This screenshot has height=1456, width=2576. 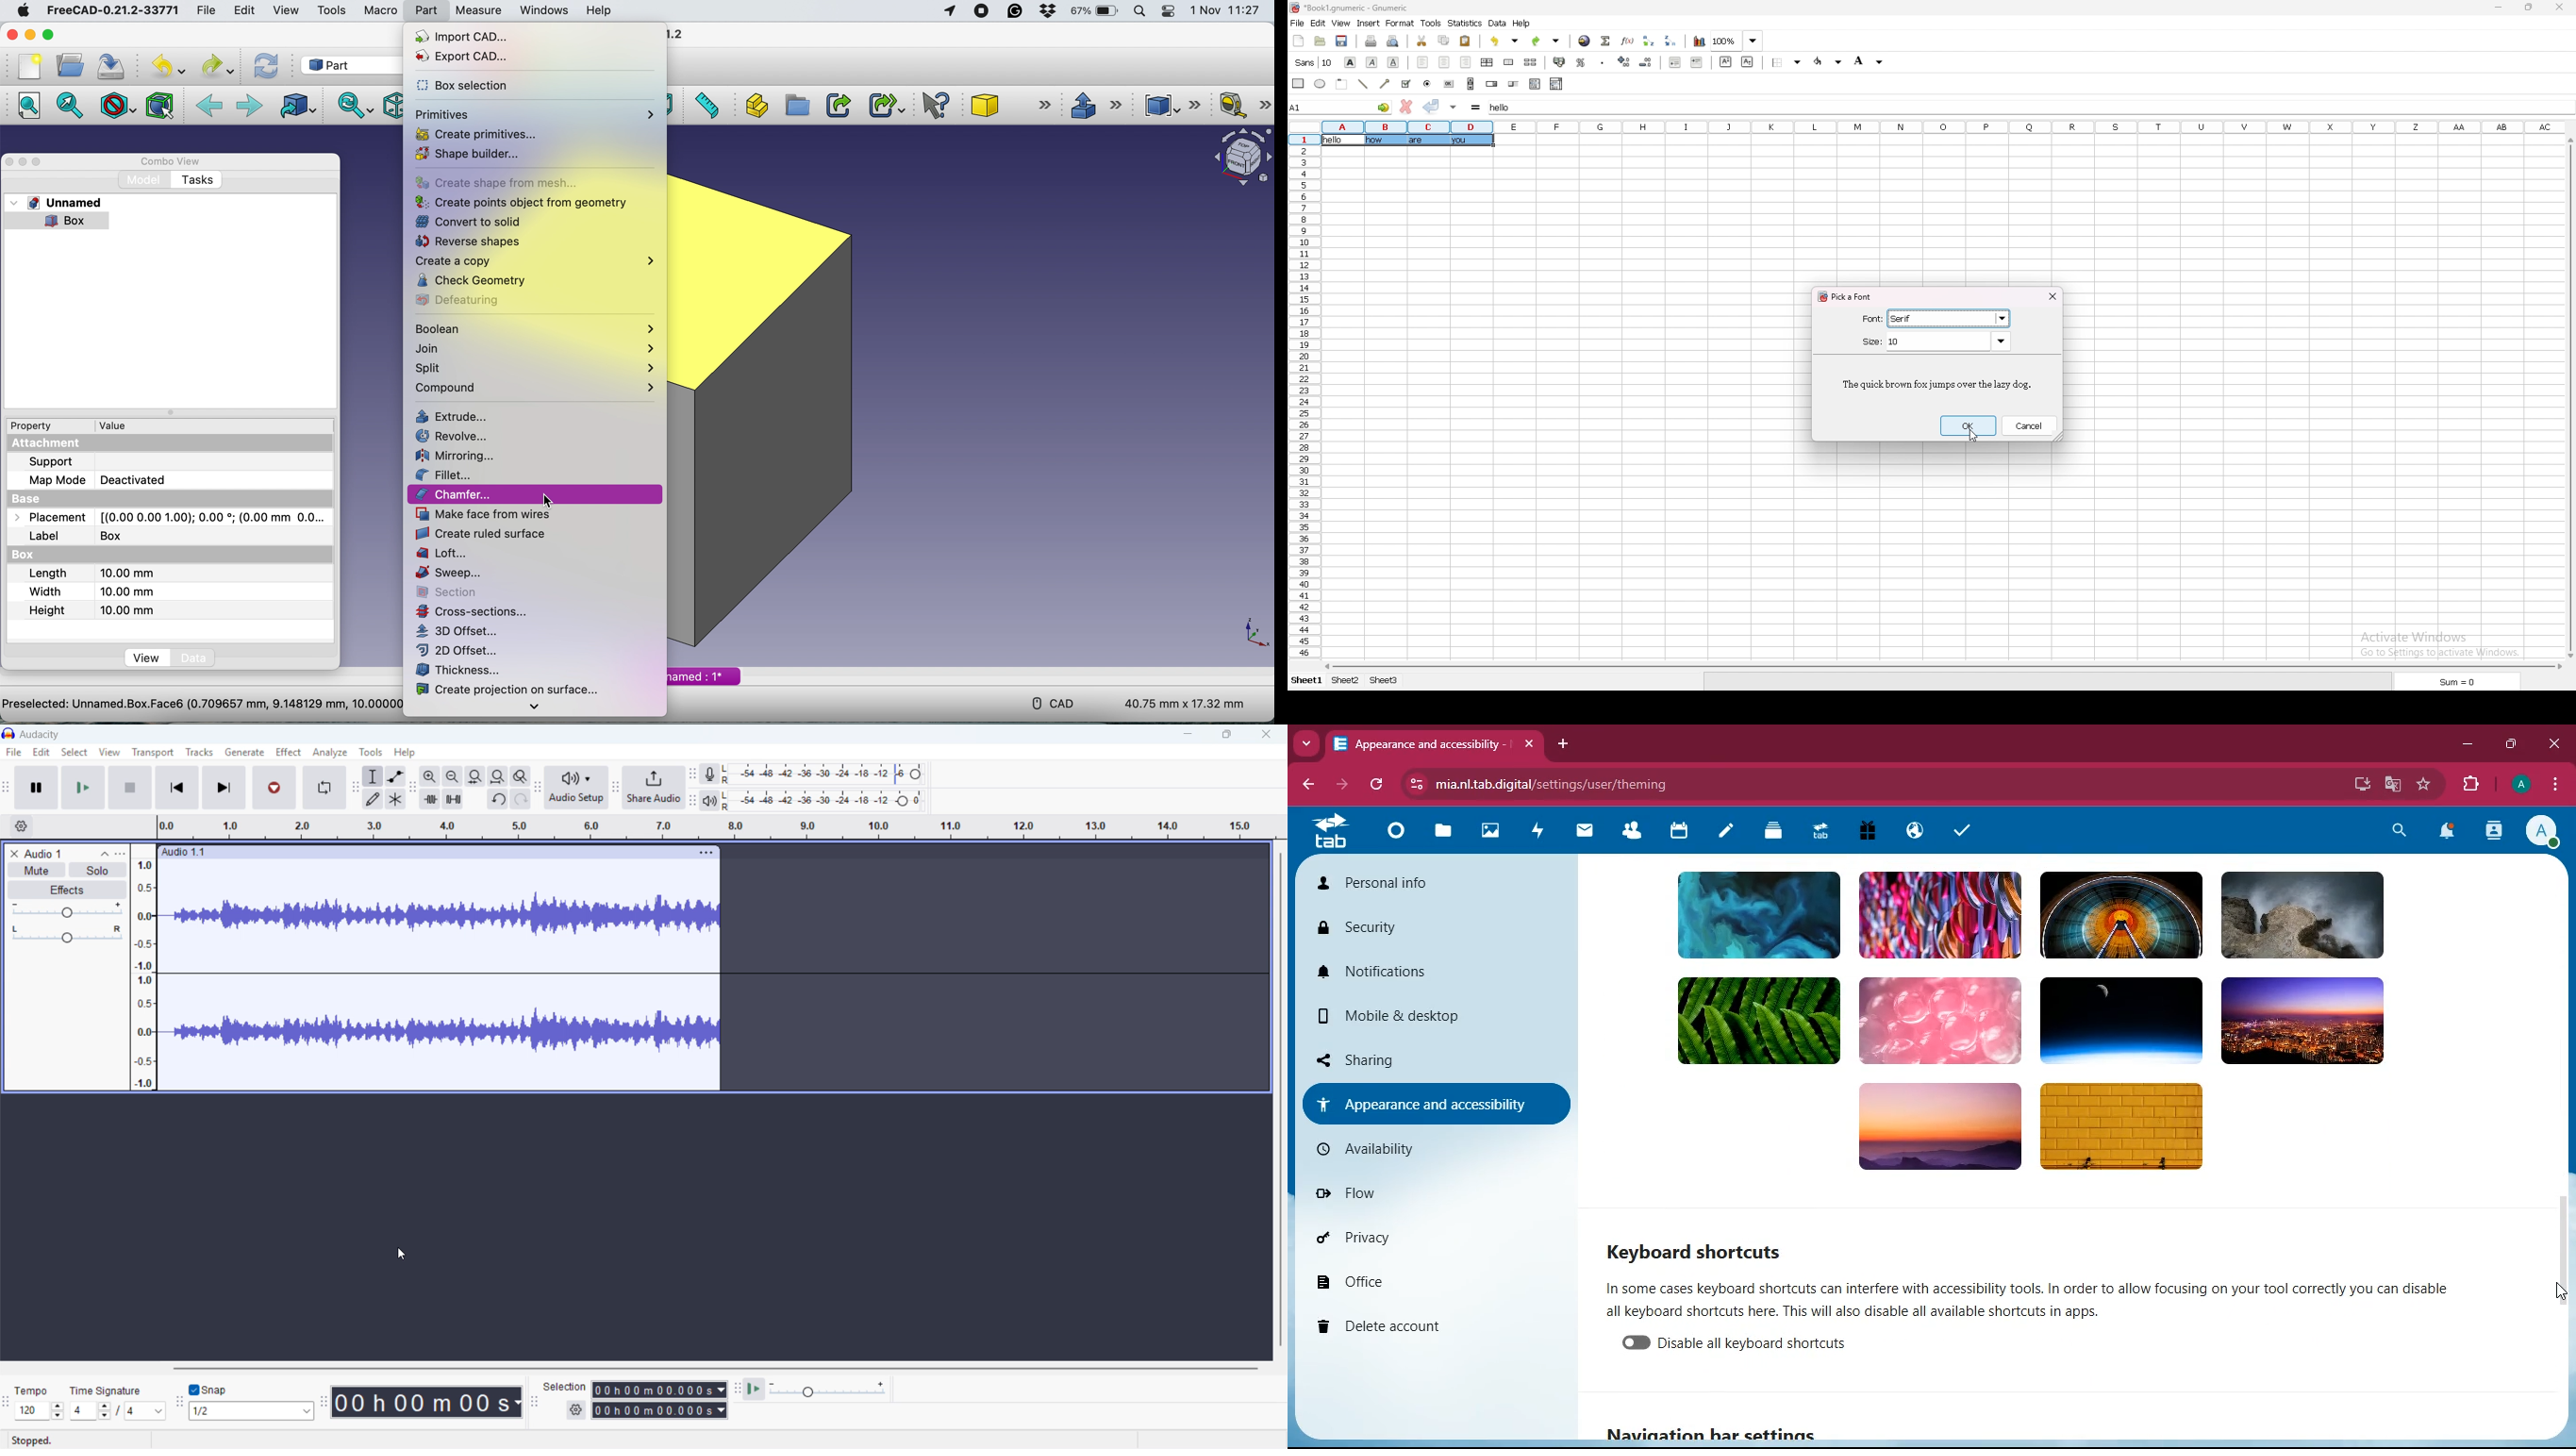 I want to click on slider, so click(x=1514, y=84).